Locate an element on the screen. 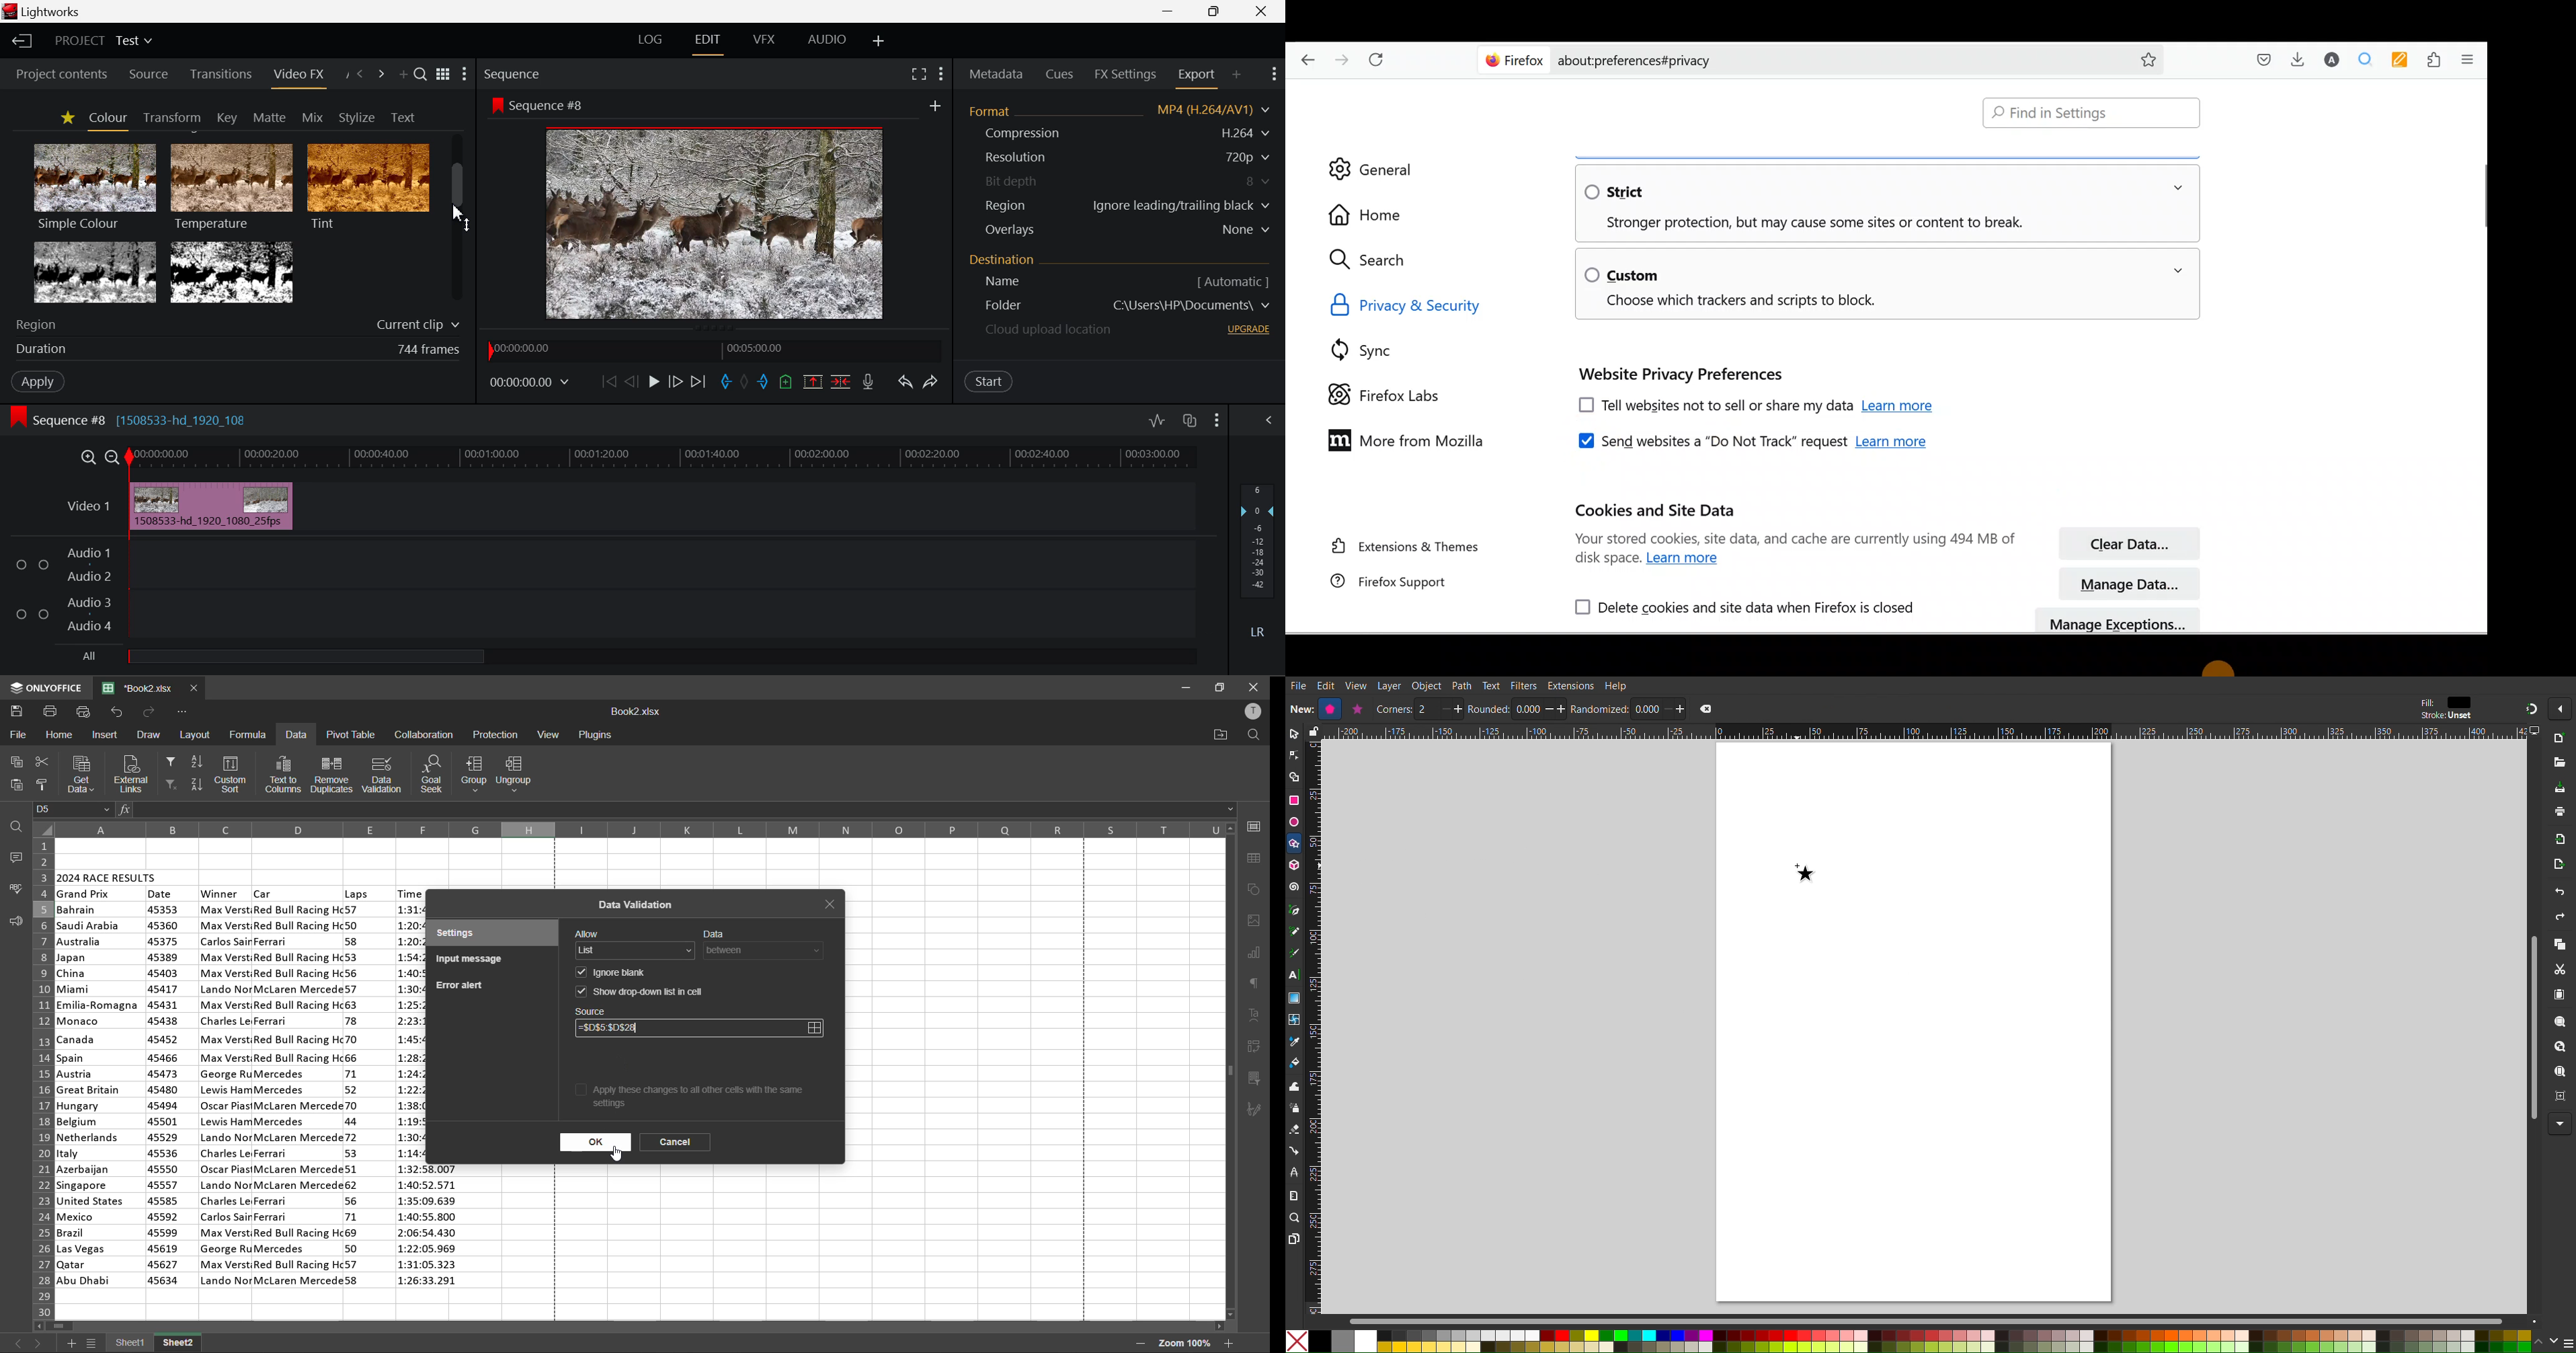  Region is located at coordinates (40, 324).